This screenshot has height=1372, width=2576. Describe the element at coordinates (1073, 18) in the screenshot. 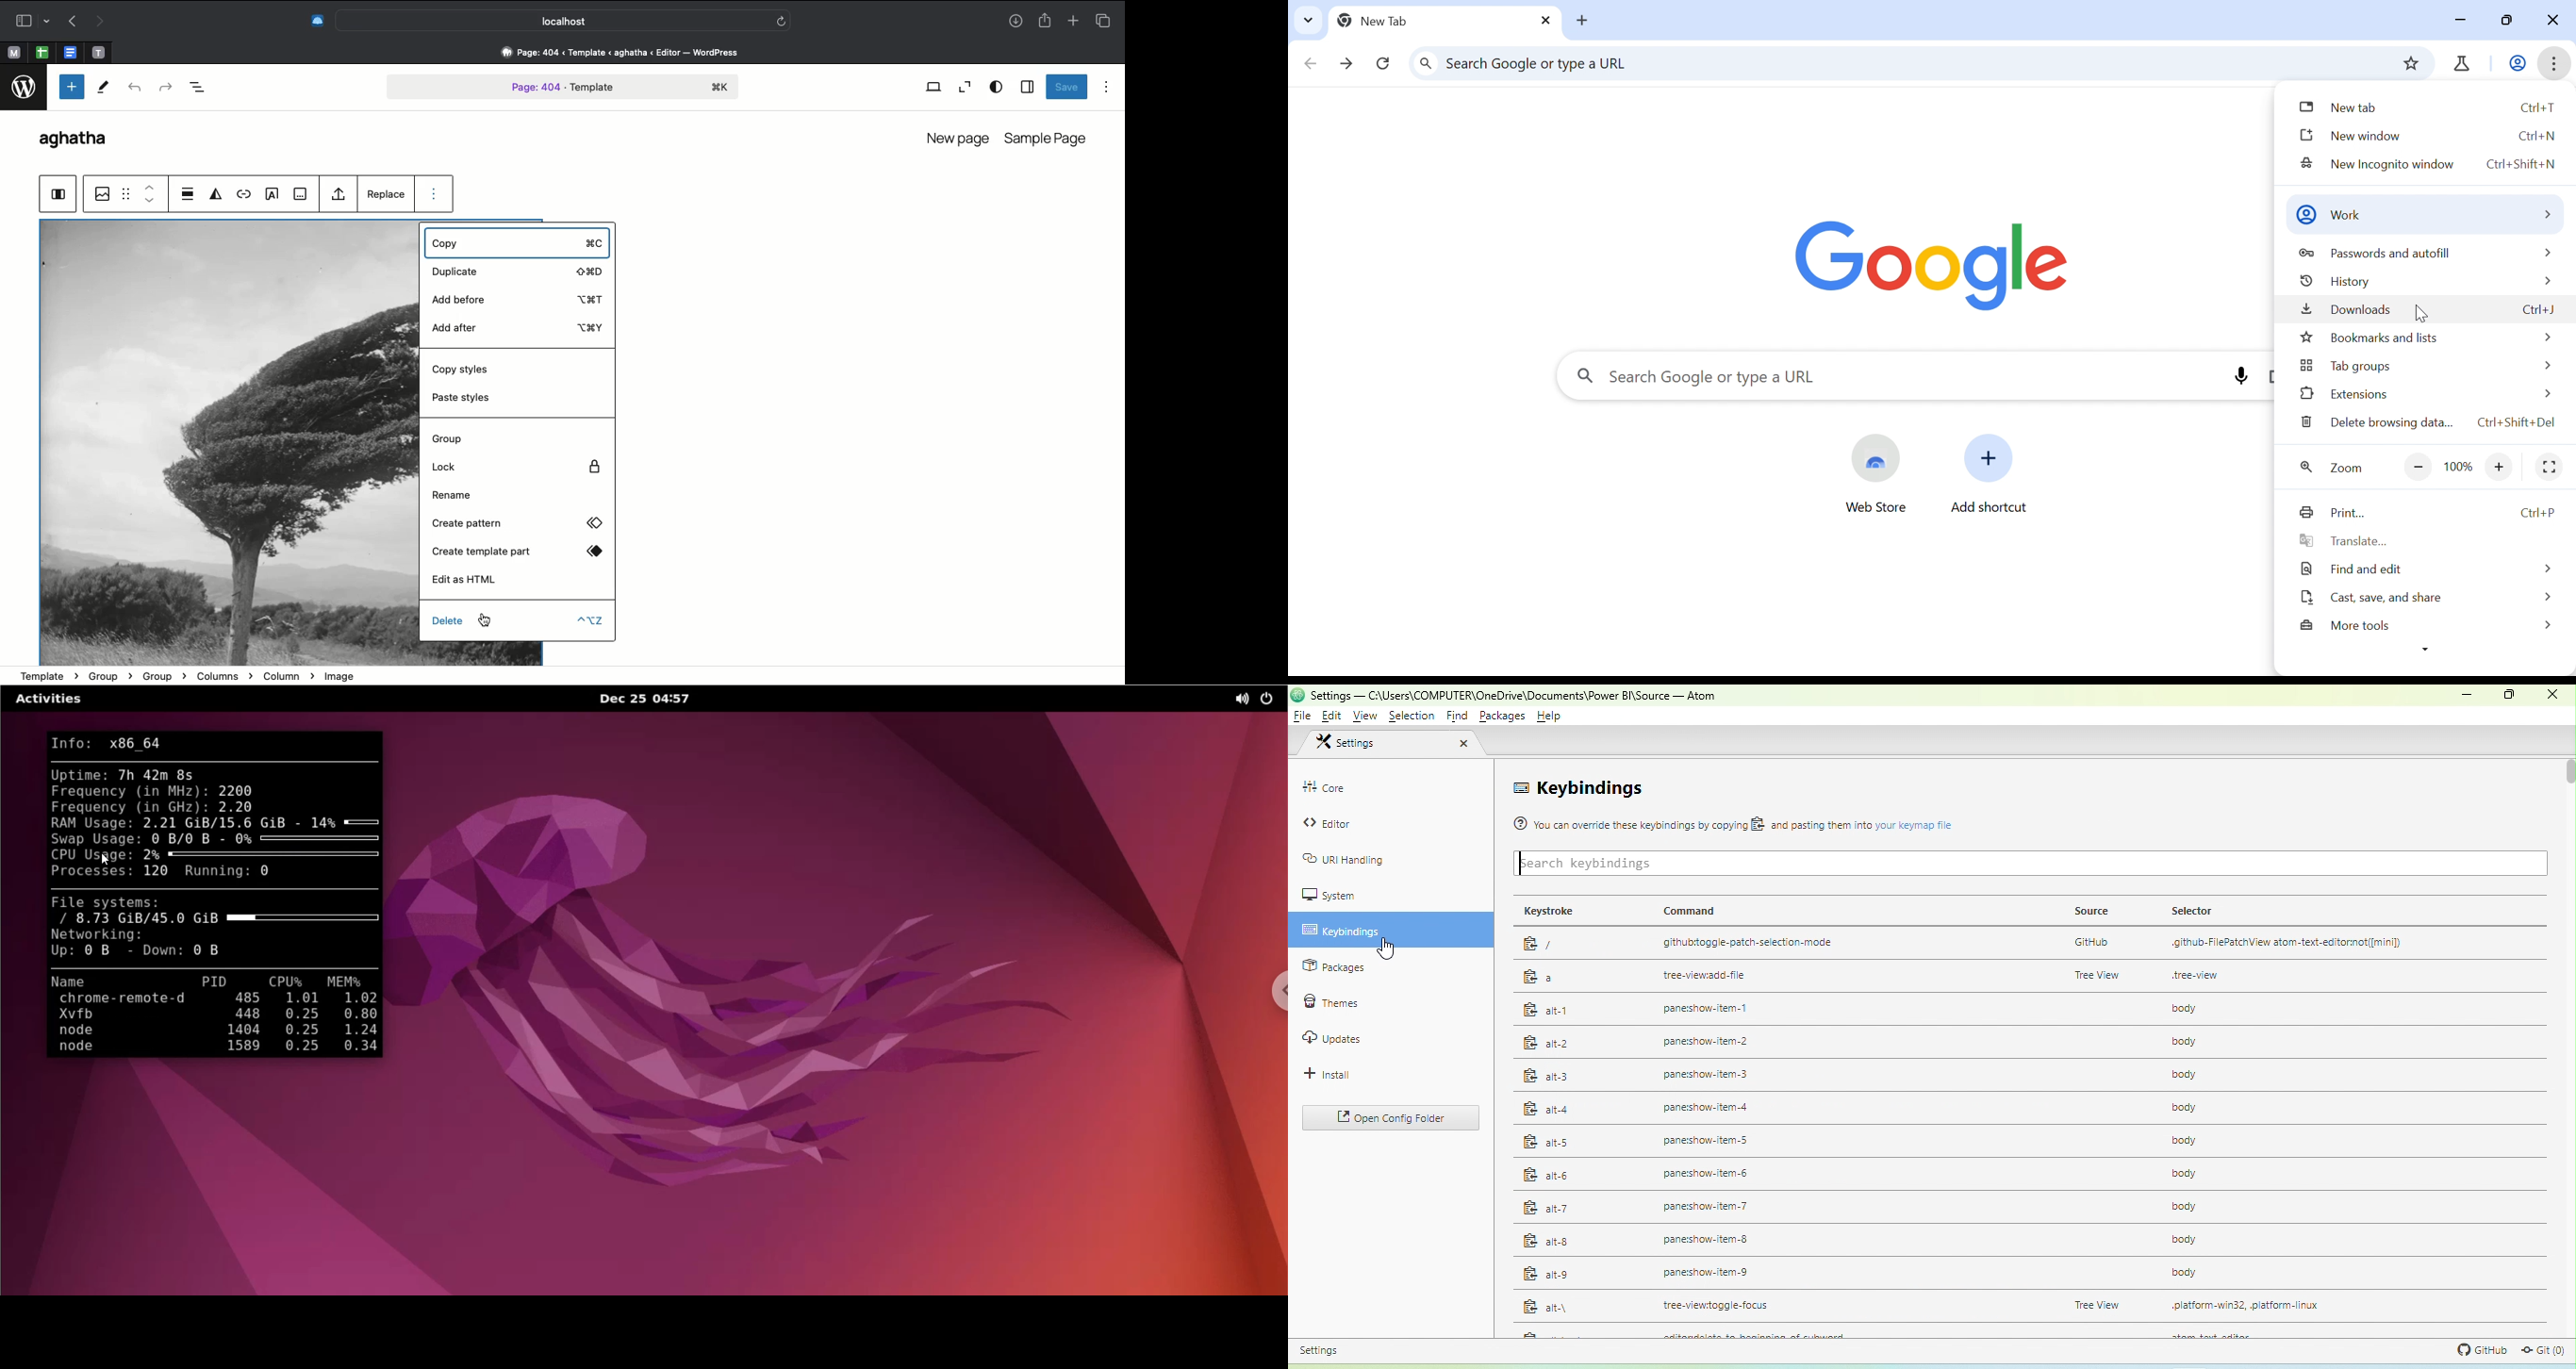

I see `Add new tab` at that location.